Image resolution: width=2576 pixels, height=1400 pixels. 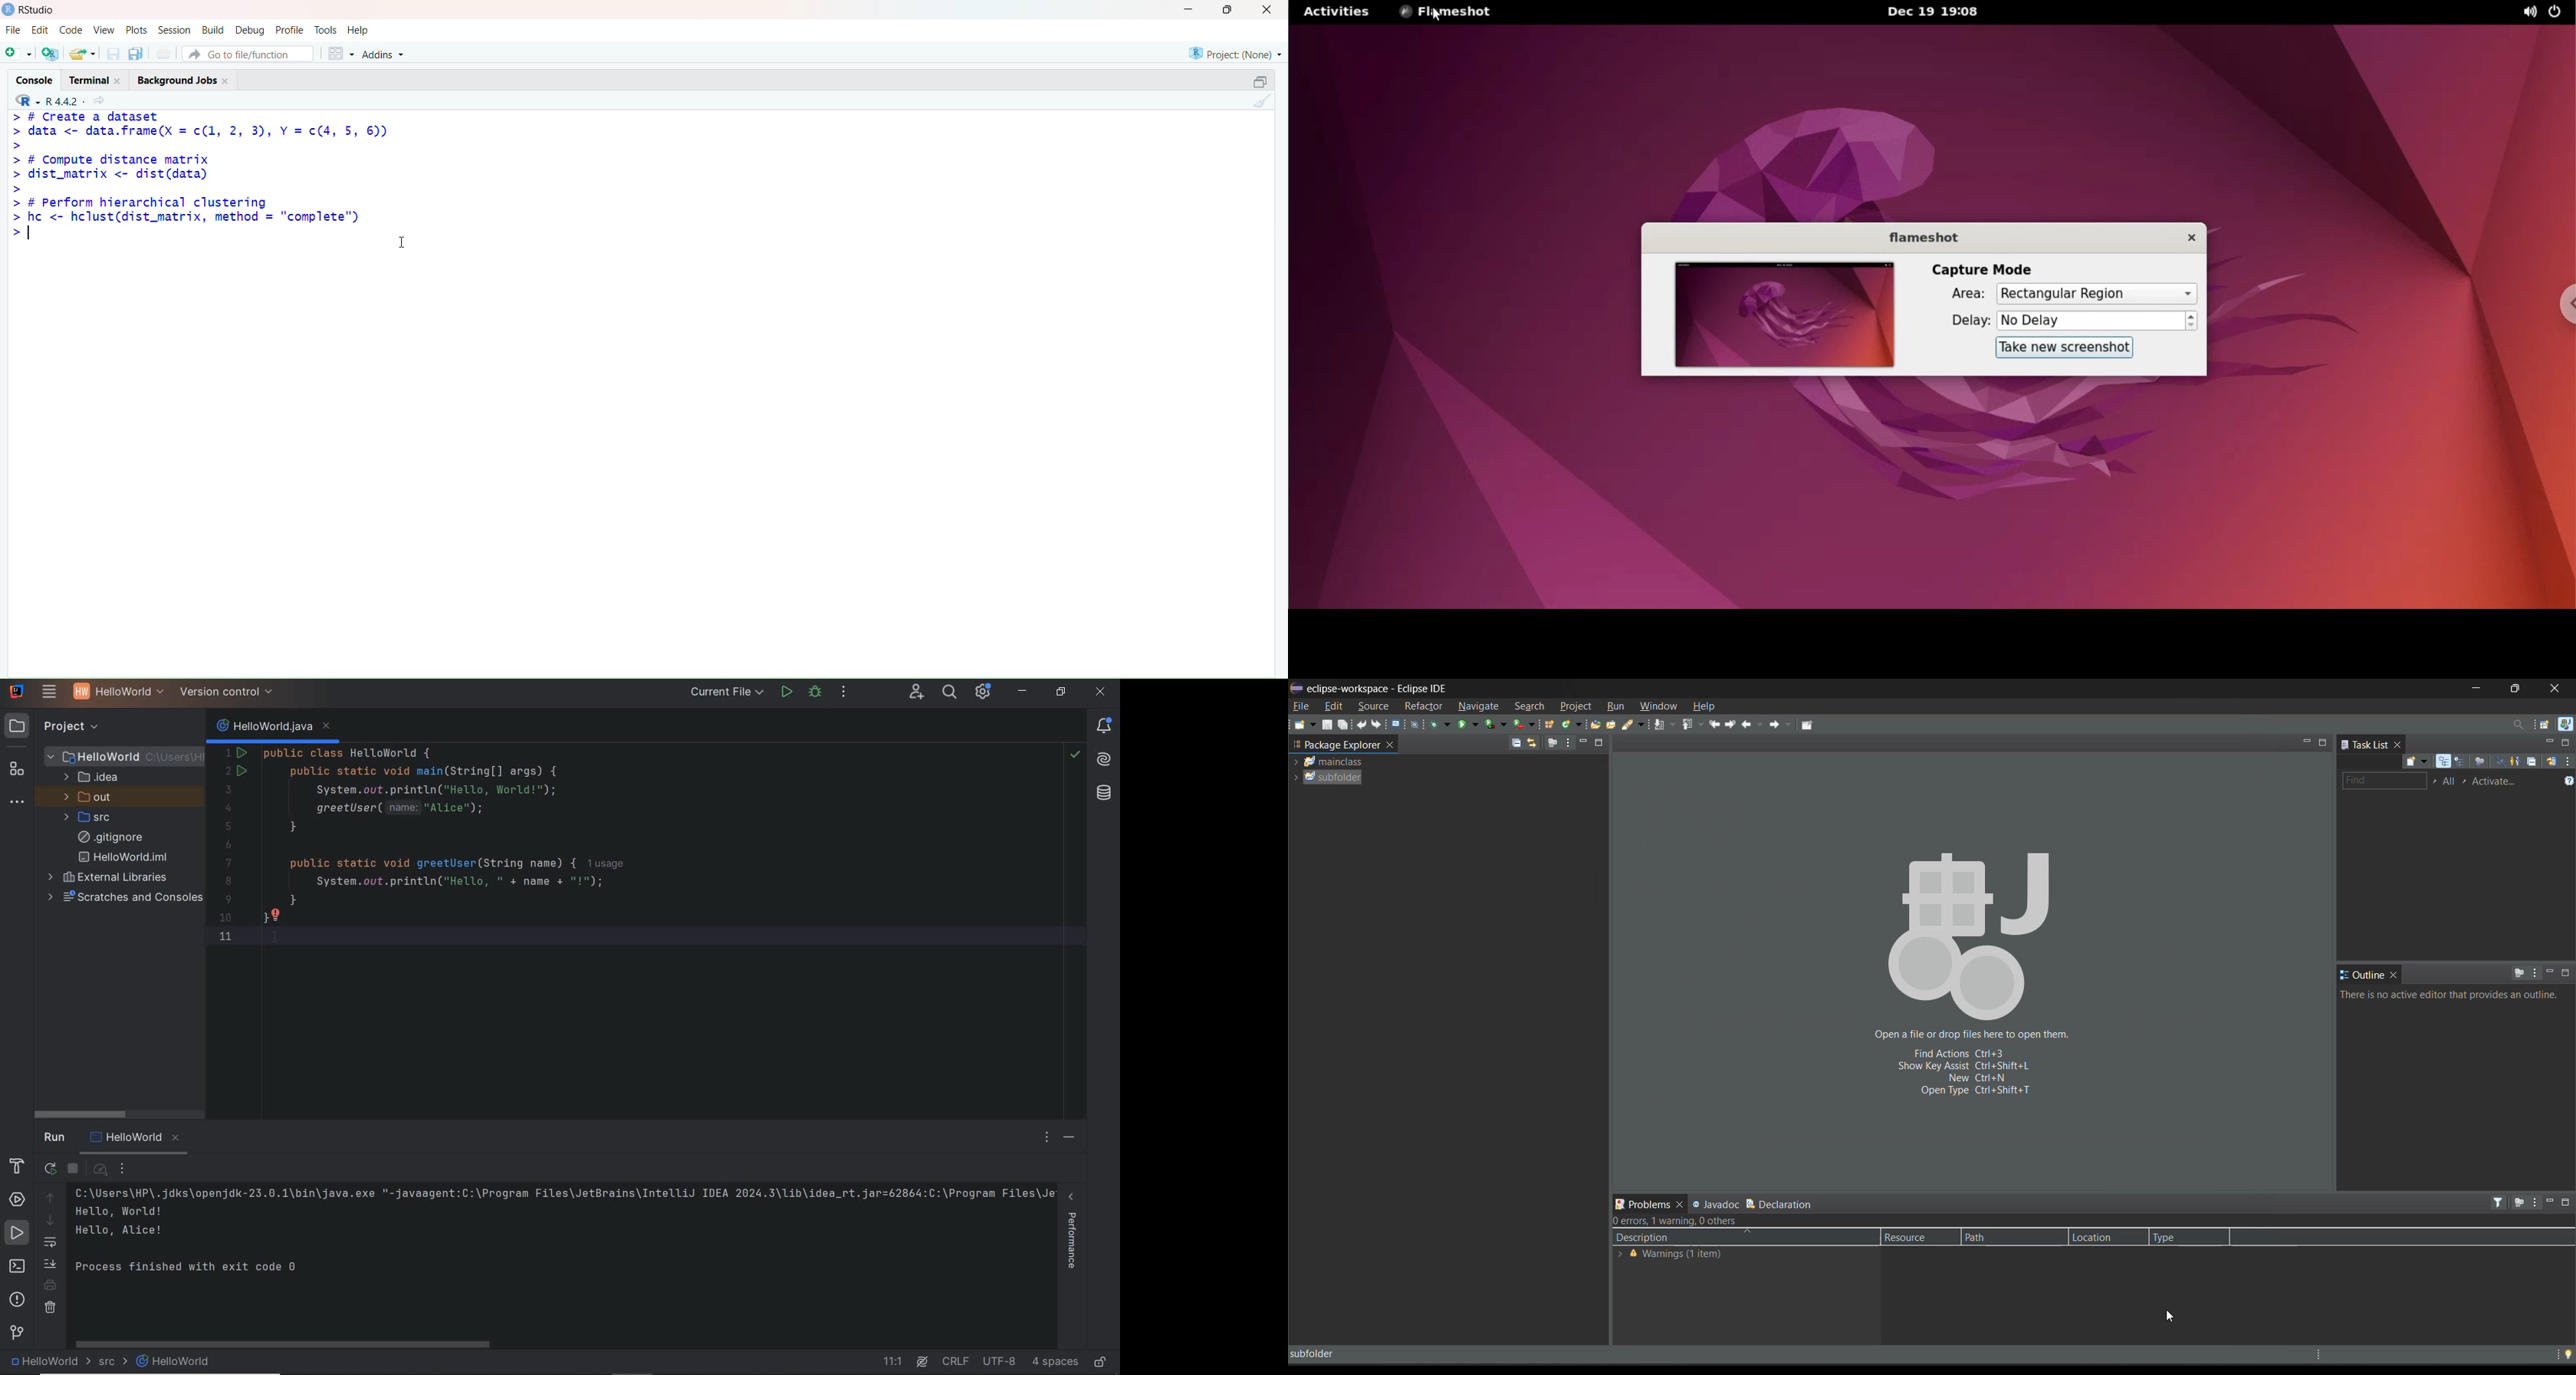 I want to click on AI Assistant, so click(x=922, y=1362).